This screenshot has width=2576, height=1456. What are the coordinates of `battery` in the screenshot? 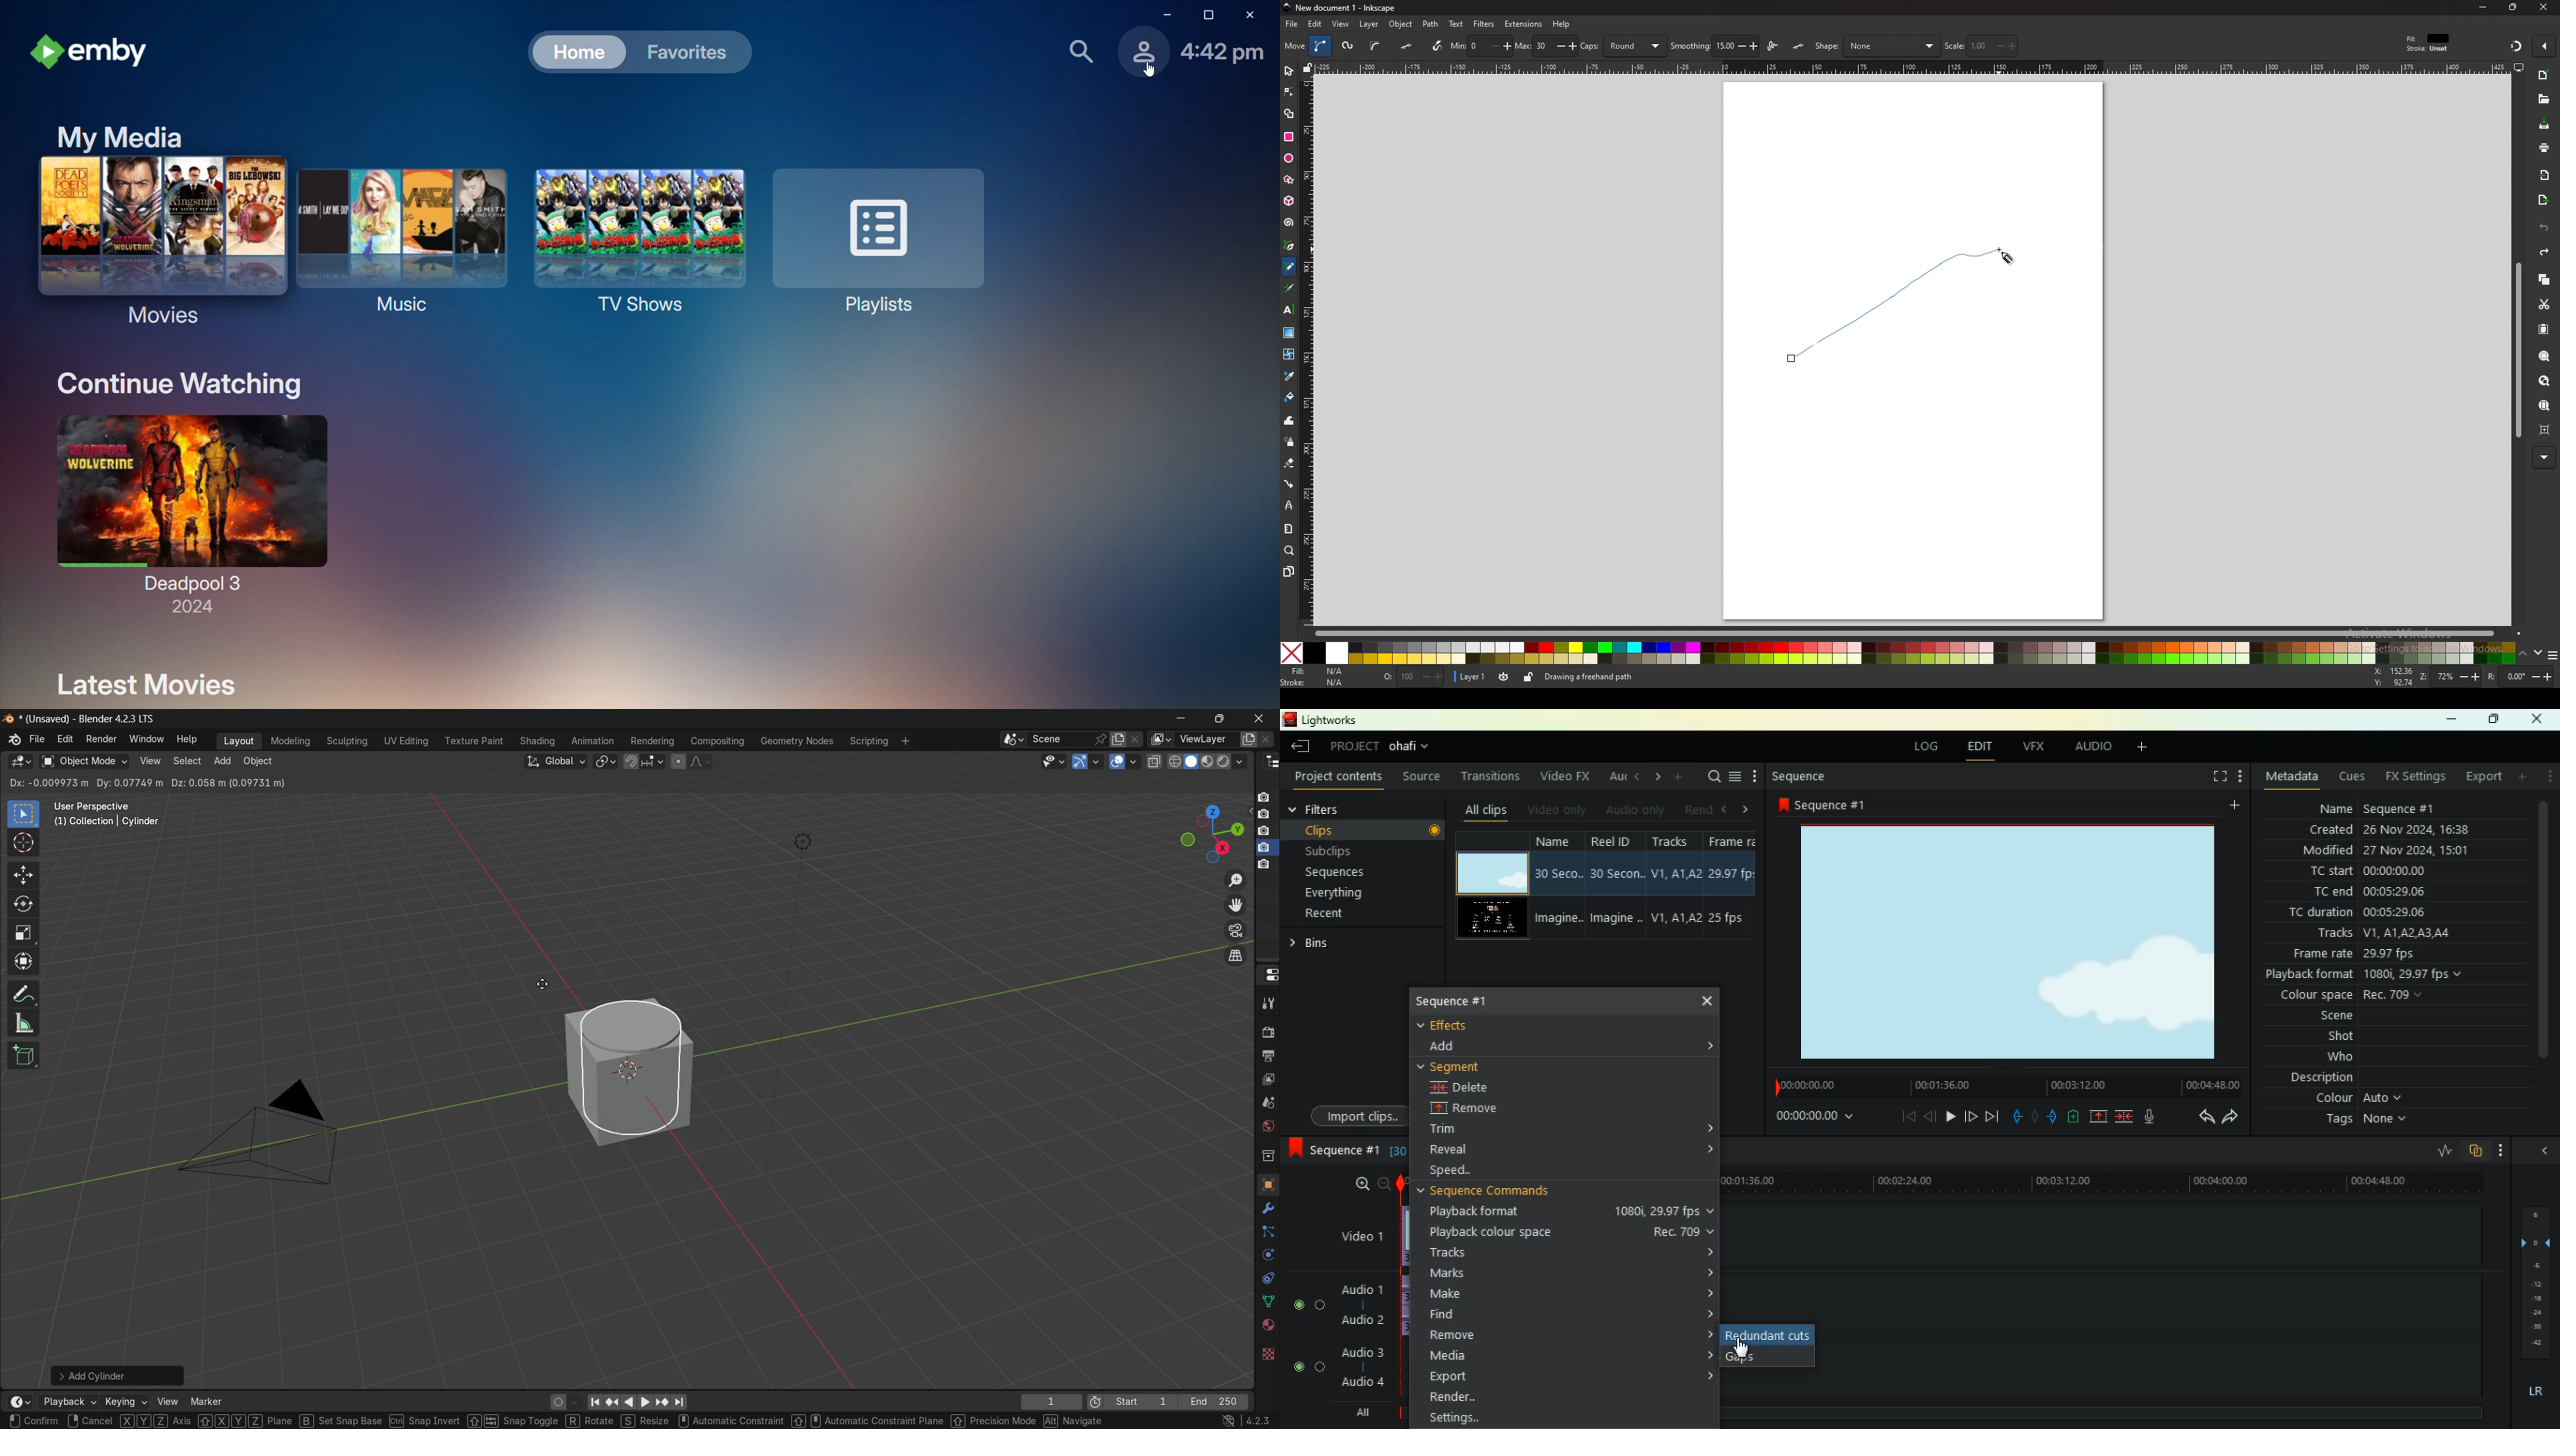 It's located at (2072, 1117).